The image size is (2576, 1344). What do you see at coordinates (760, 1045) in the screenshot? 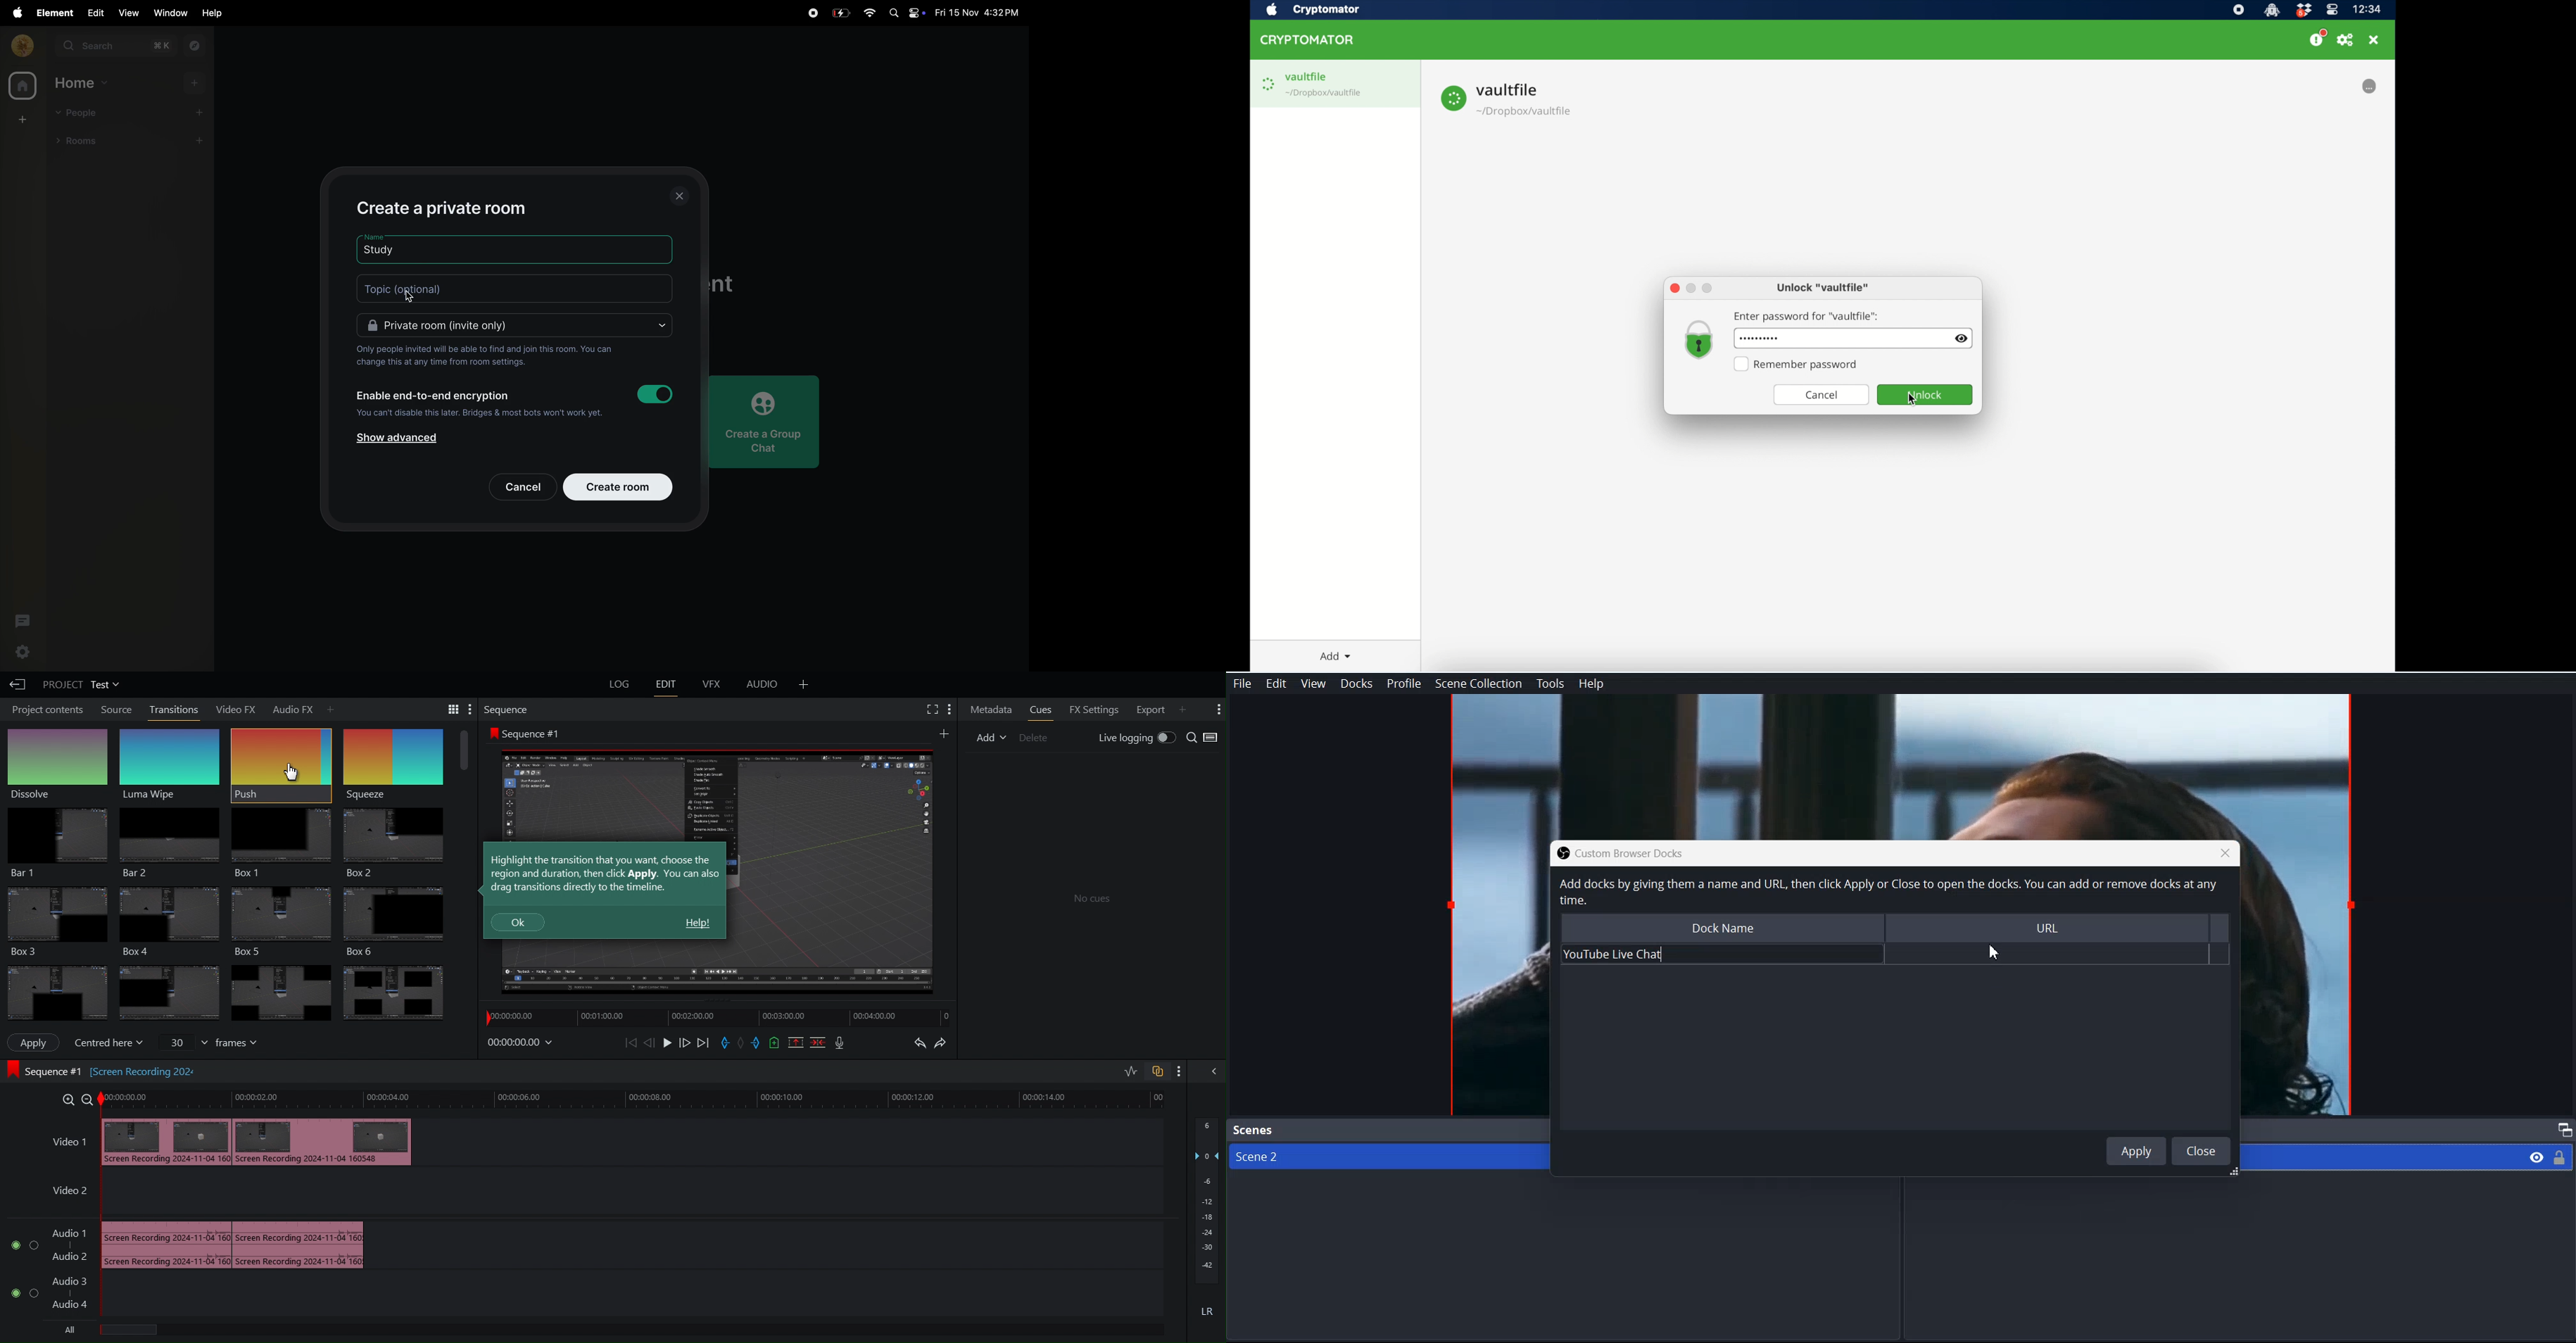
I see `Exit Marker` at bounding box center [760, 1045].